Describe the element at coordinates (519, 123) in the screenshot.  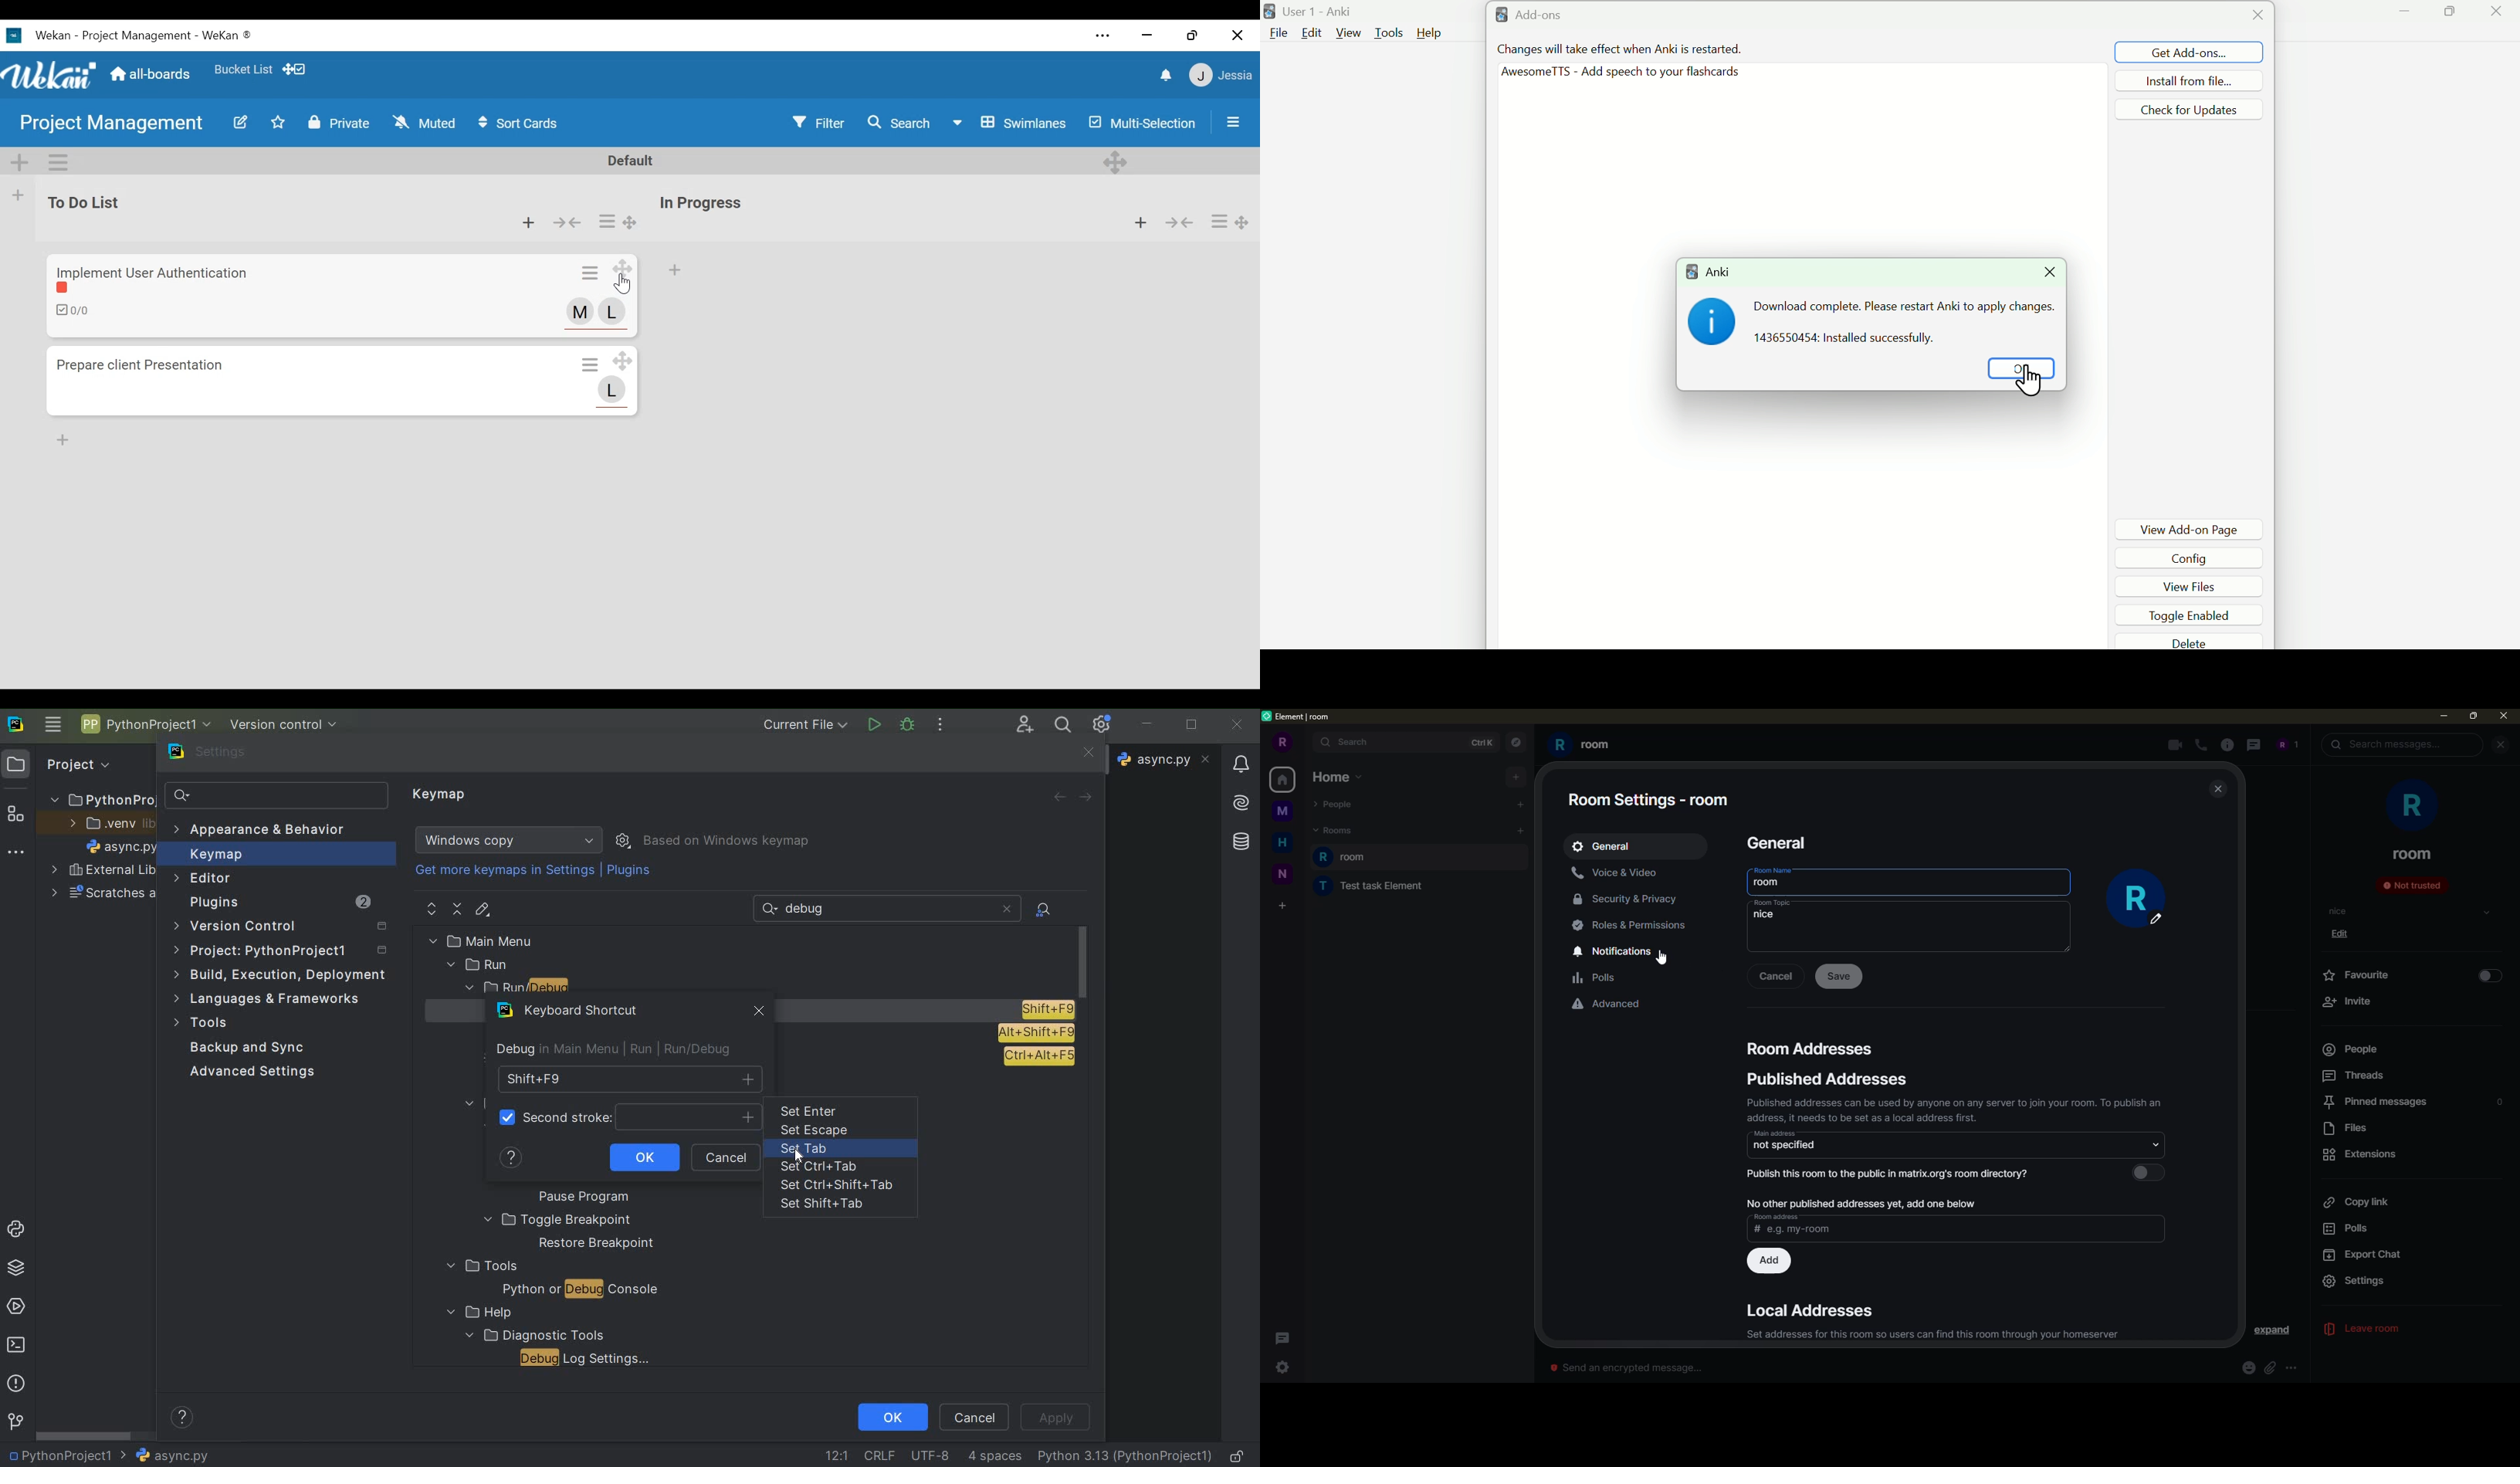
I see `Sort Cards` at that location.